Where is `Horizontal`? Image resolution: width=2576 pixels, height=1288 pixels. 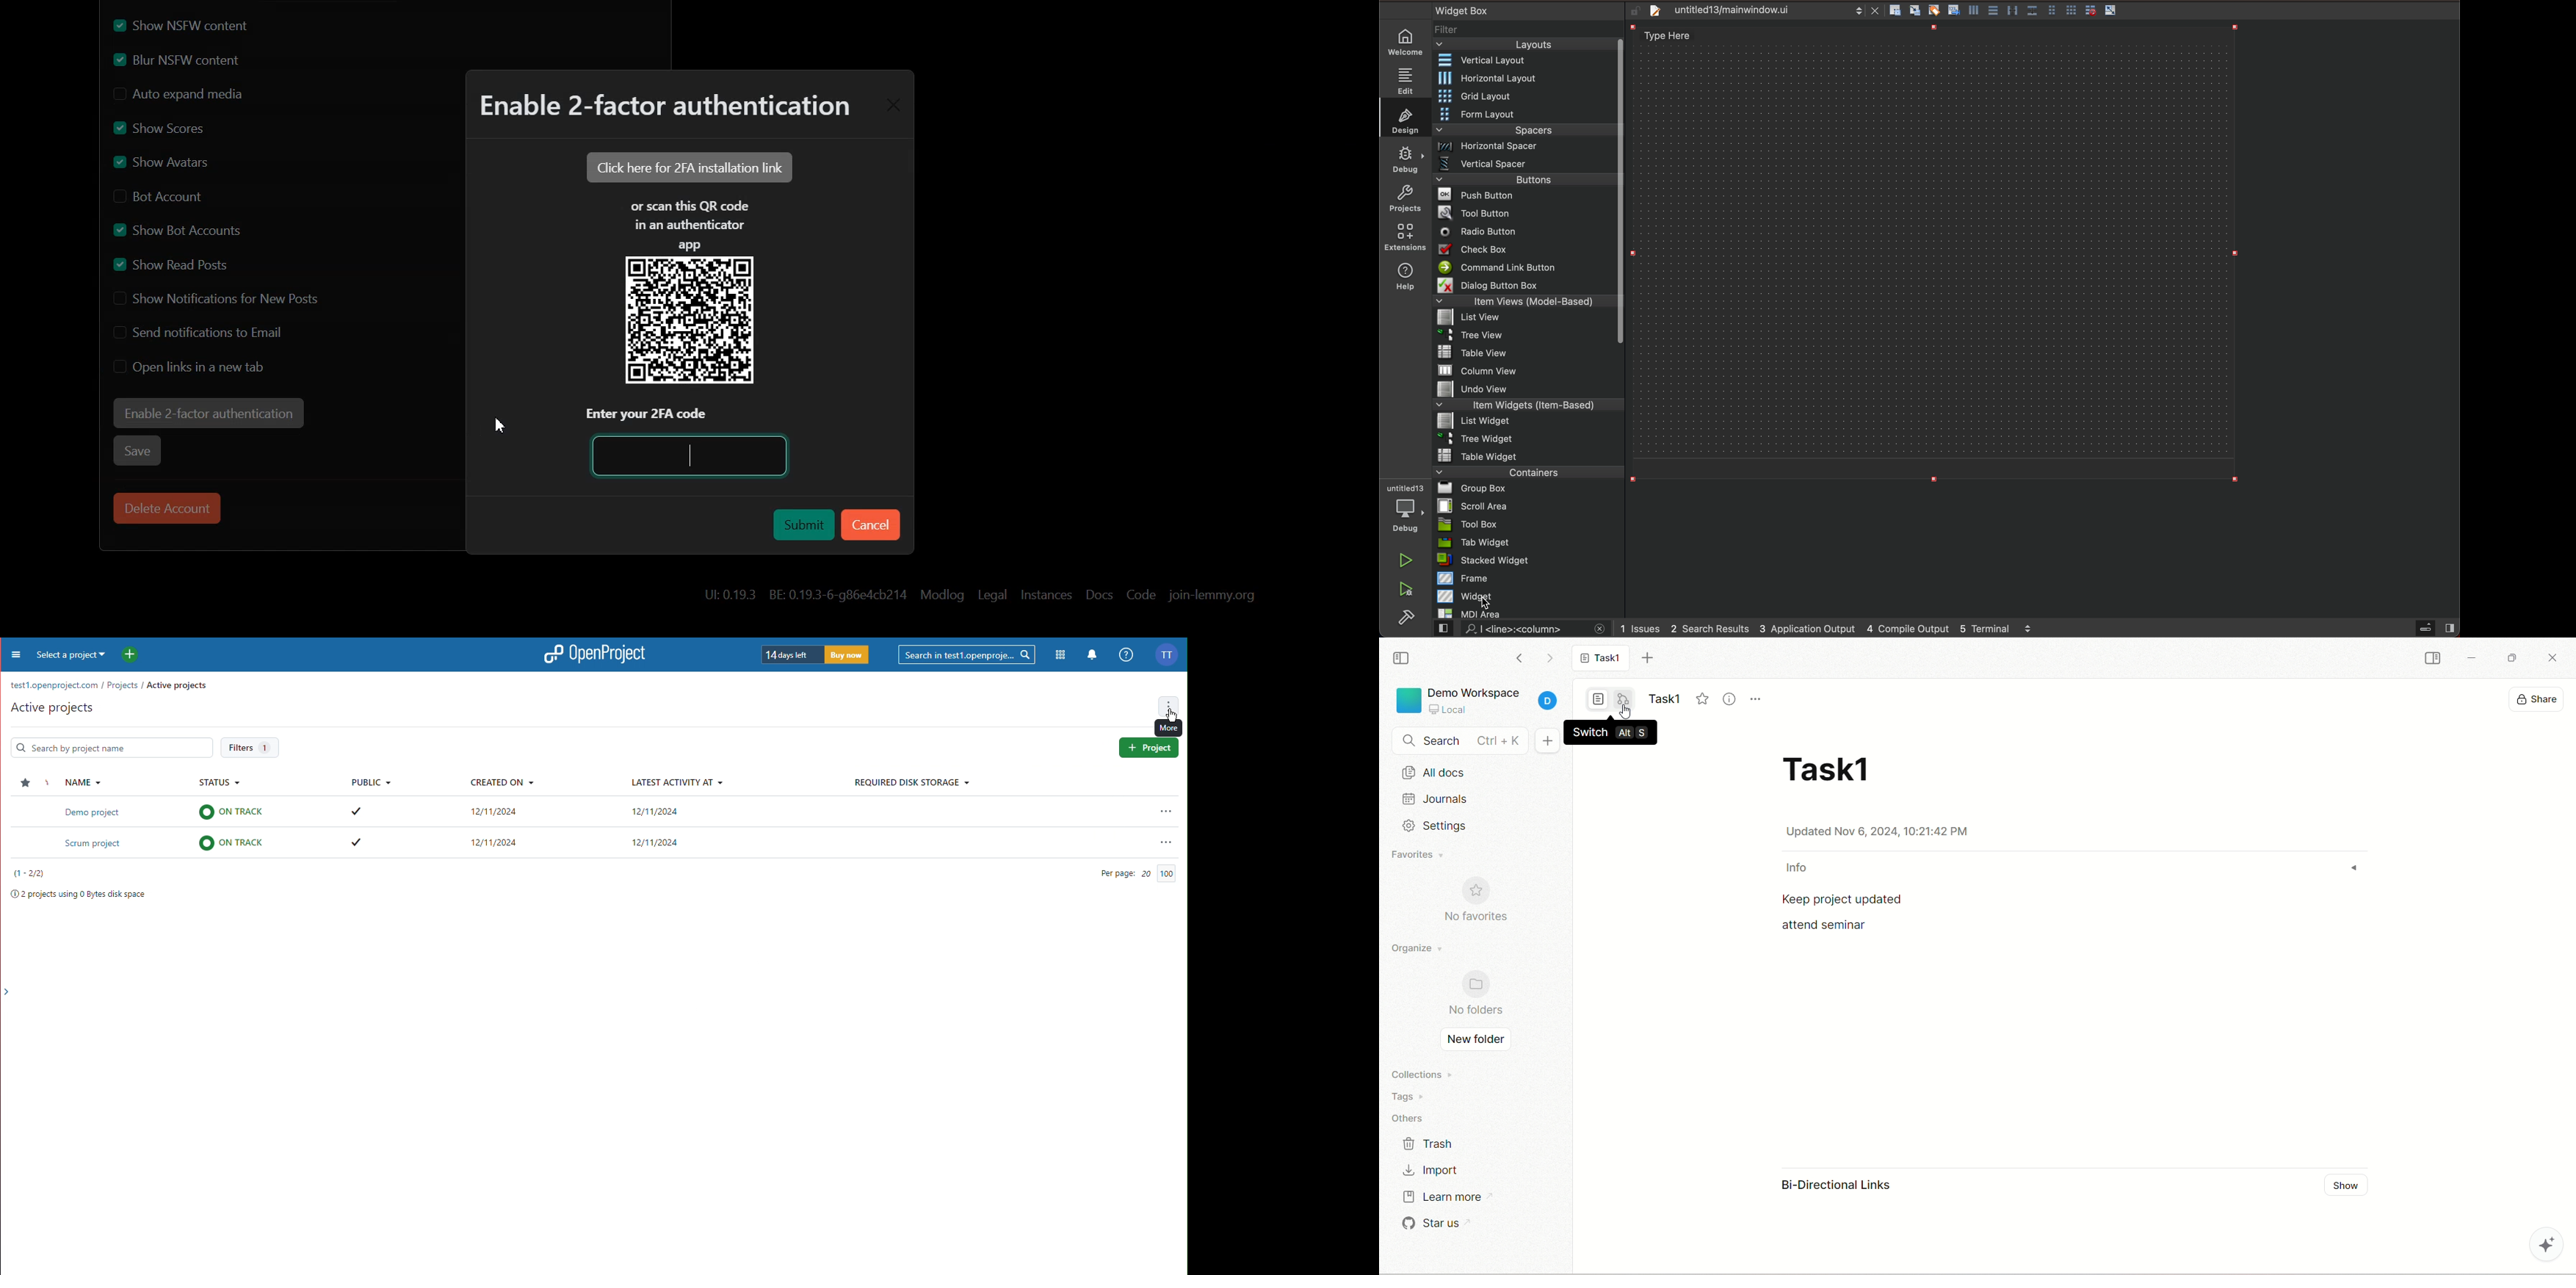 Horizontal is located at coordinates (1993, 11).